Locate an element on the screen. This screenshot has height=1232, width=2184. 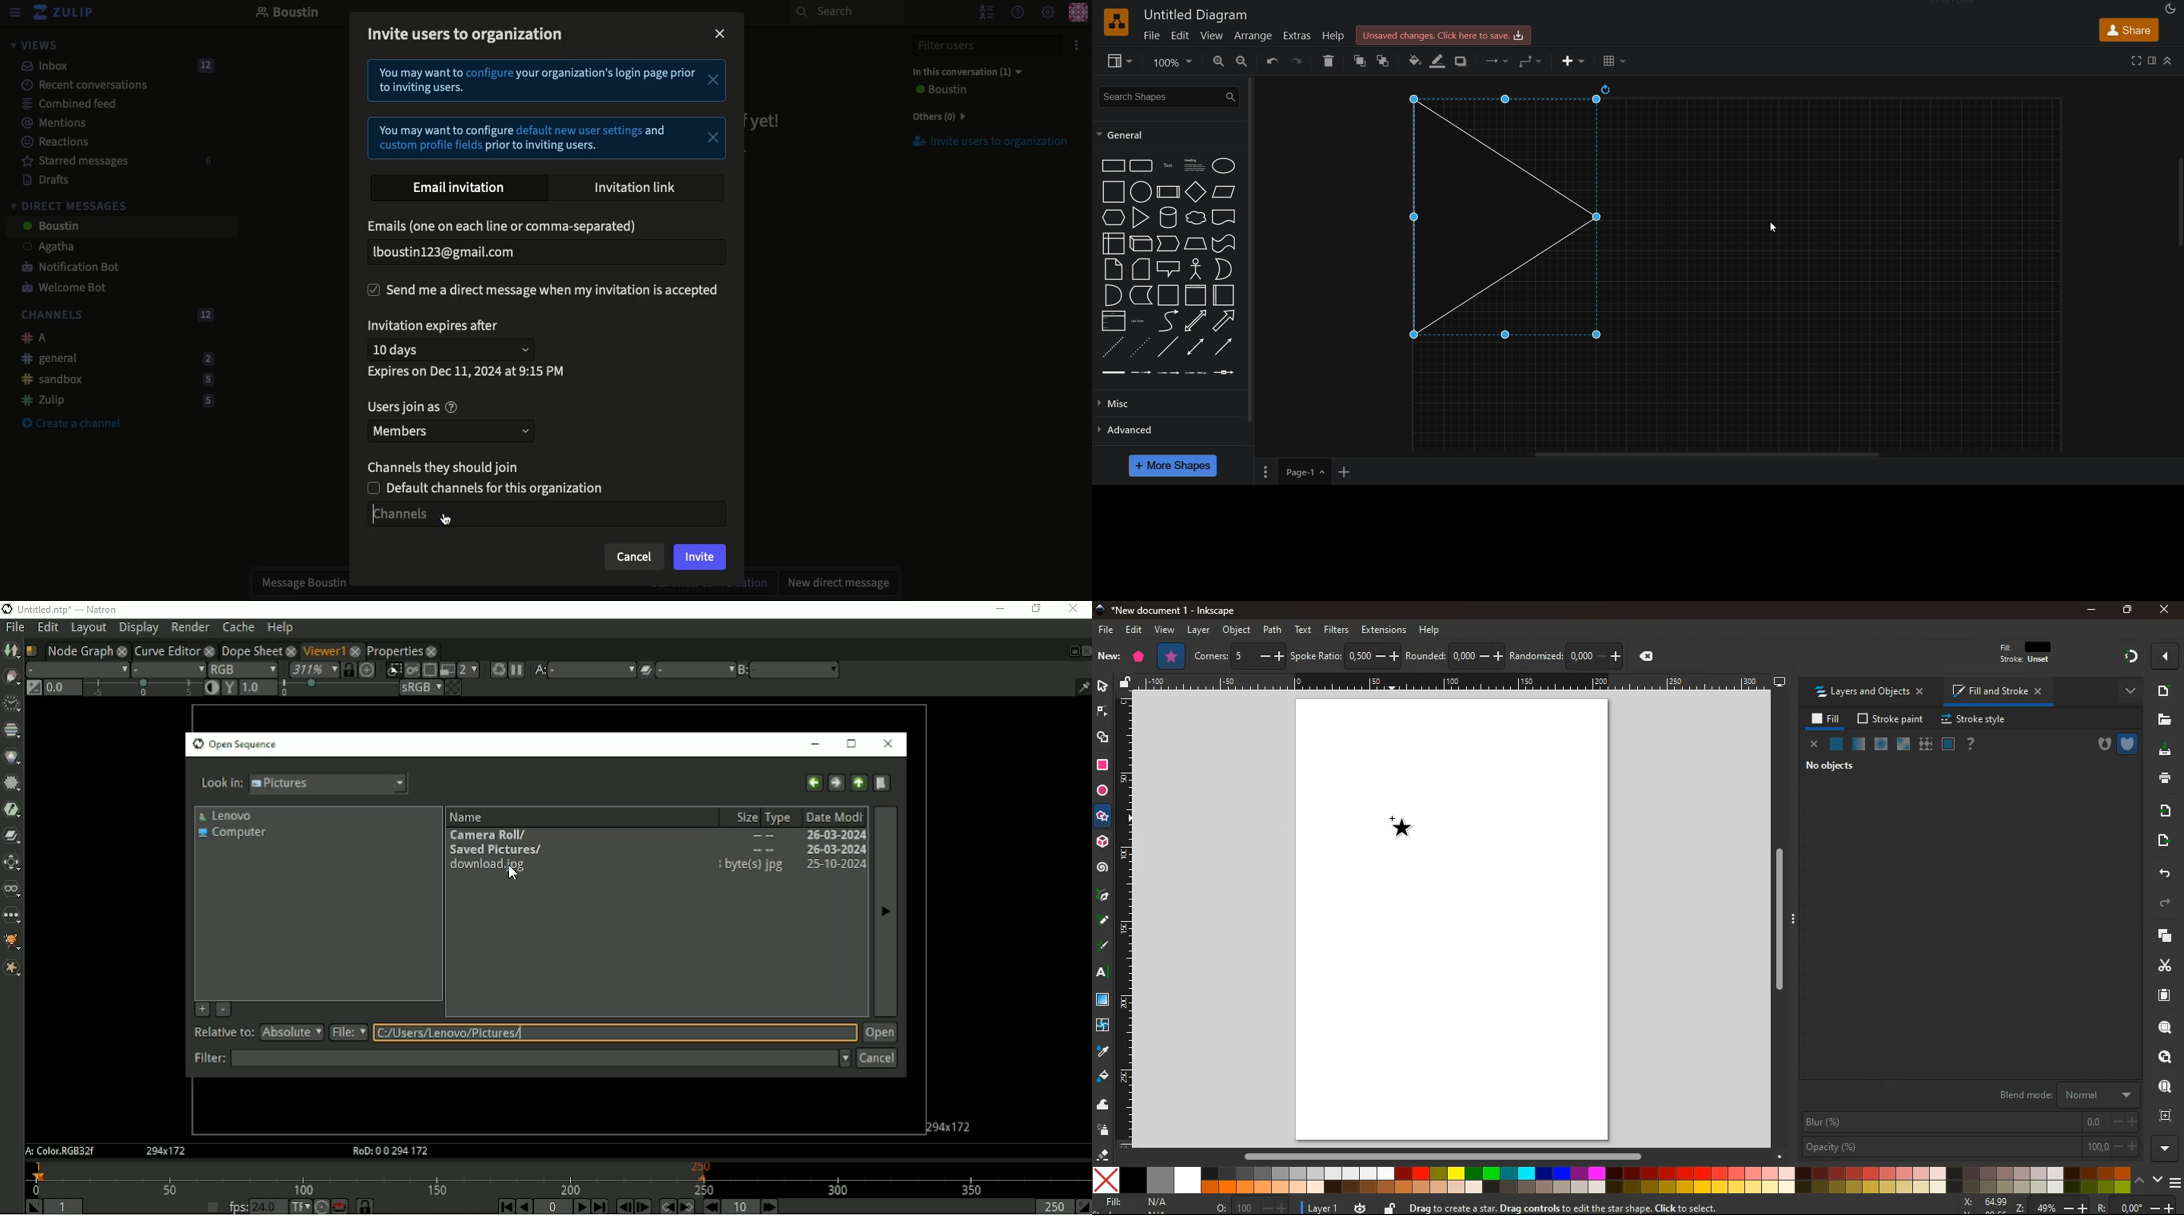
bidirectional connector is located at coordinates (1196, 348).